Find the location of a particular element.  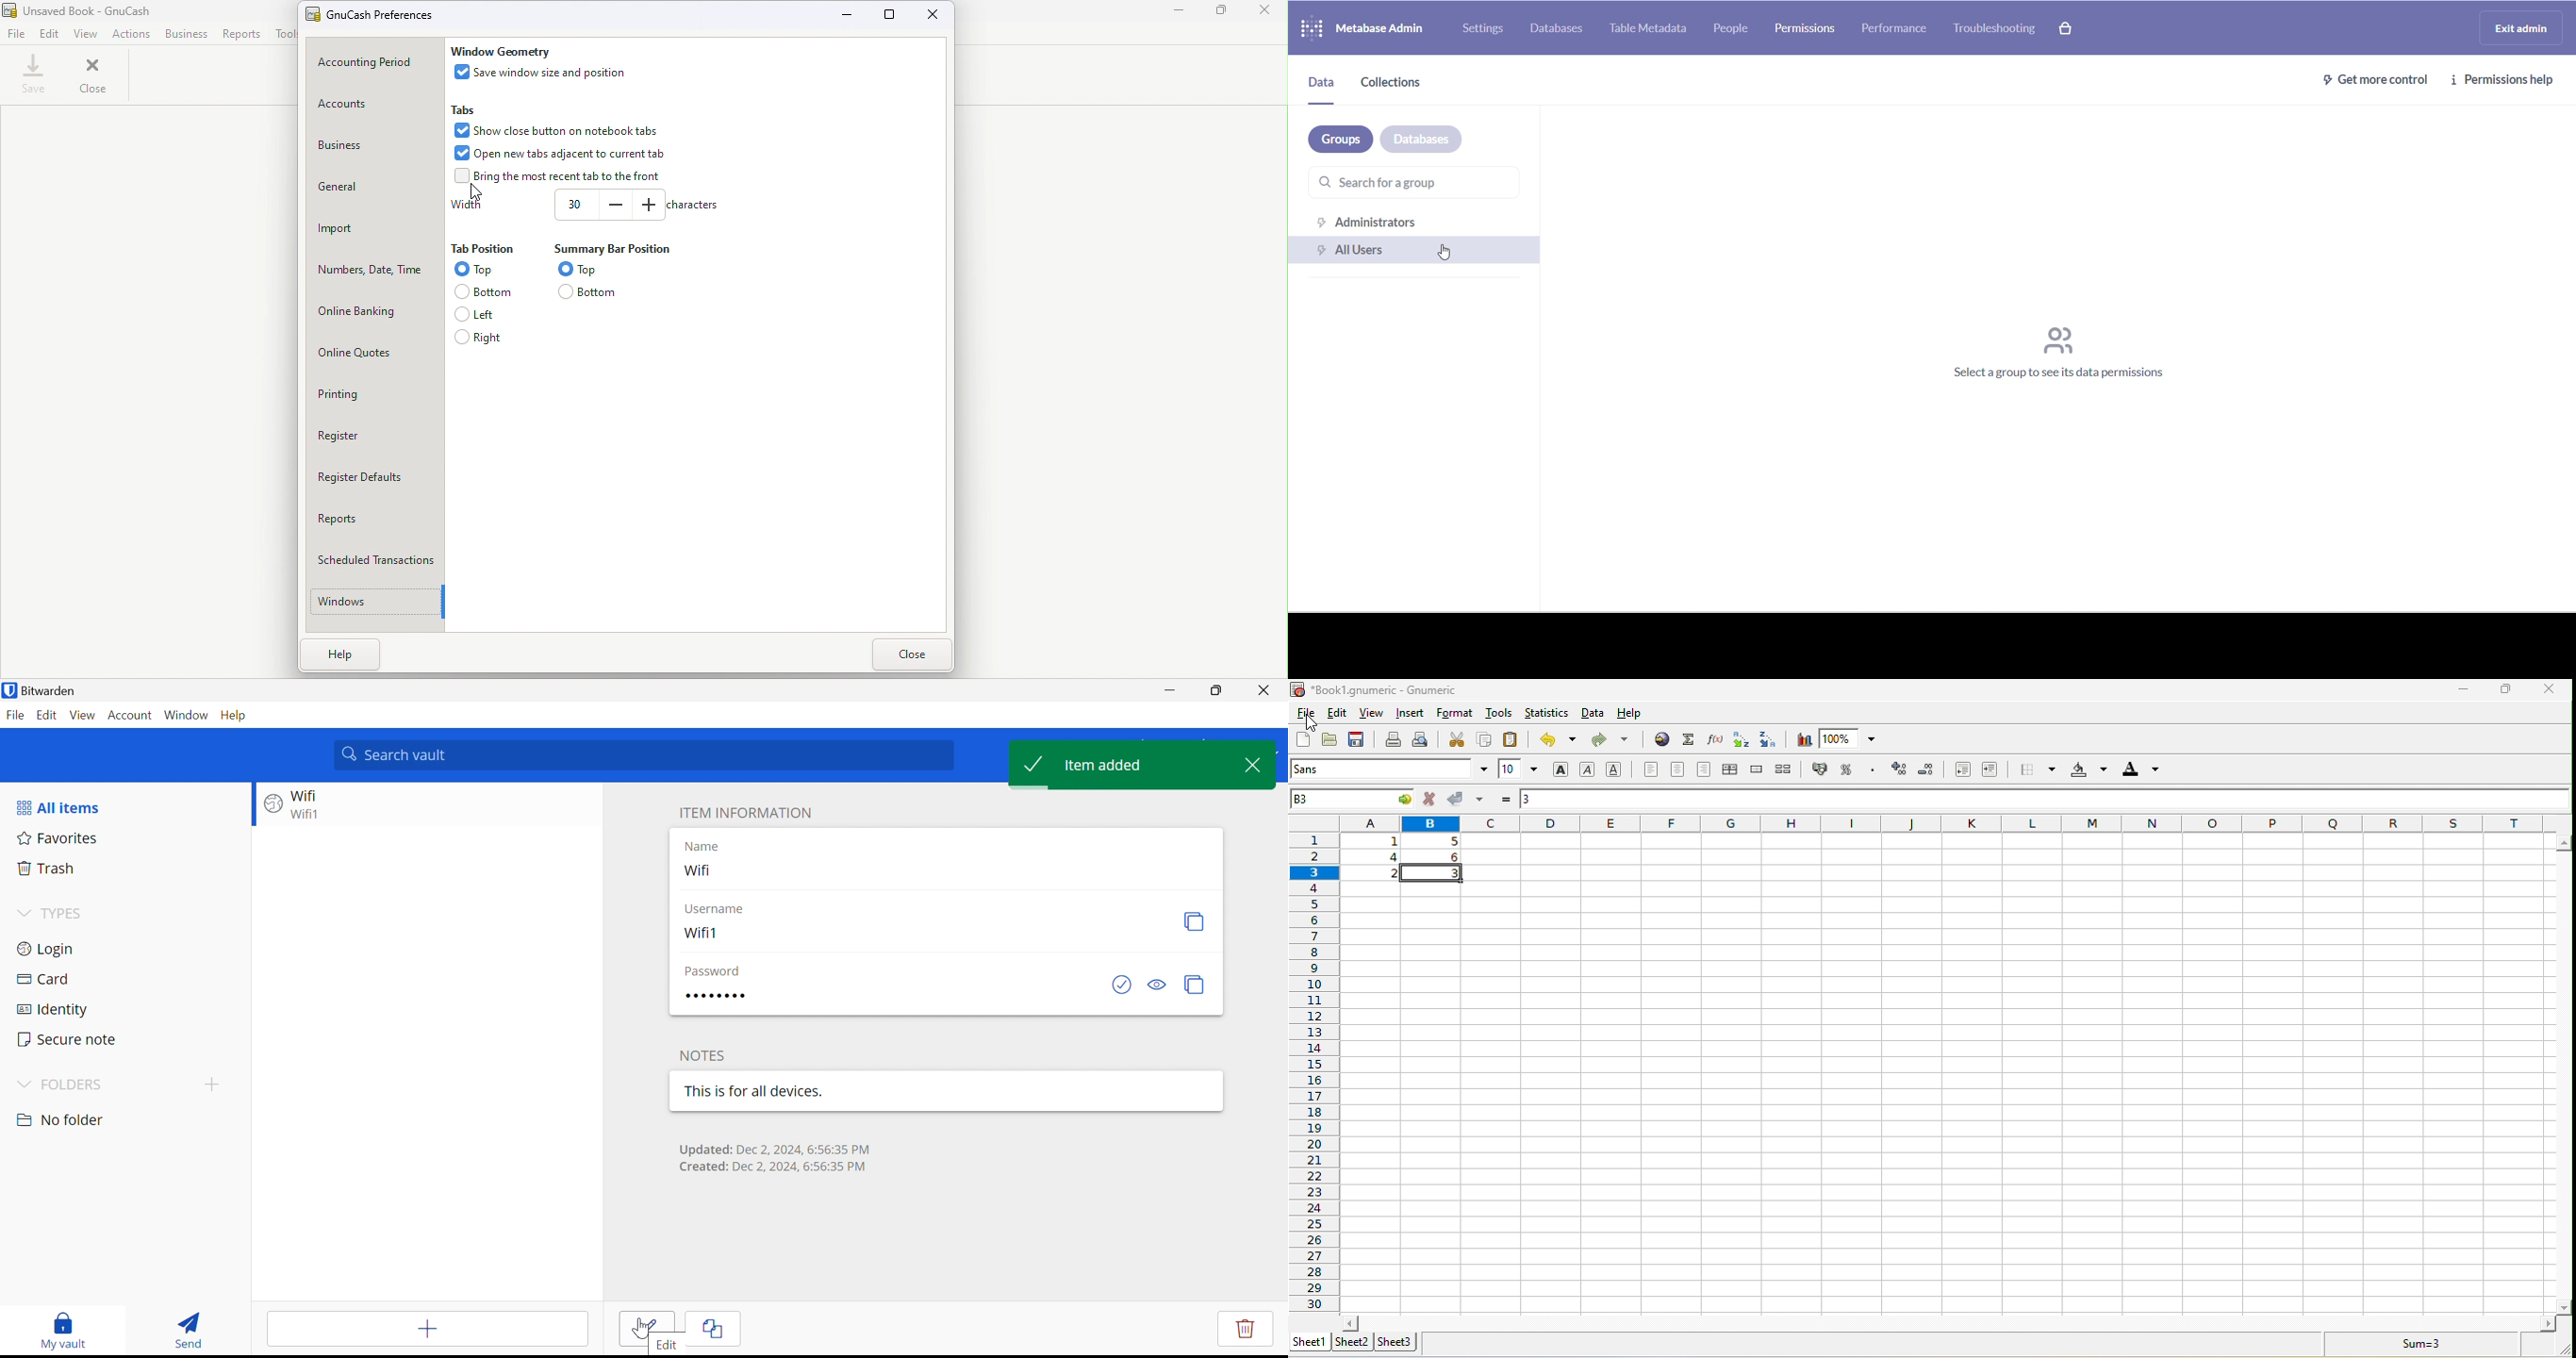

accept change is located at coordinates (1473, 799).